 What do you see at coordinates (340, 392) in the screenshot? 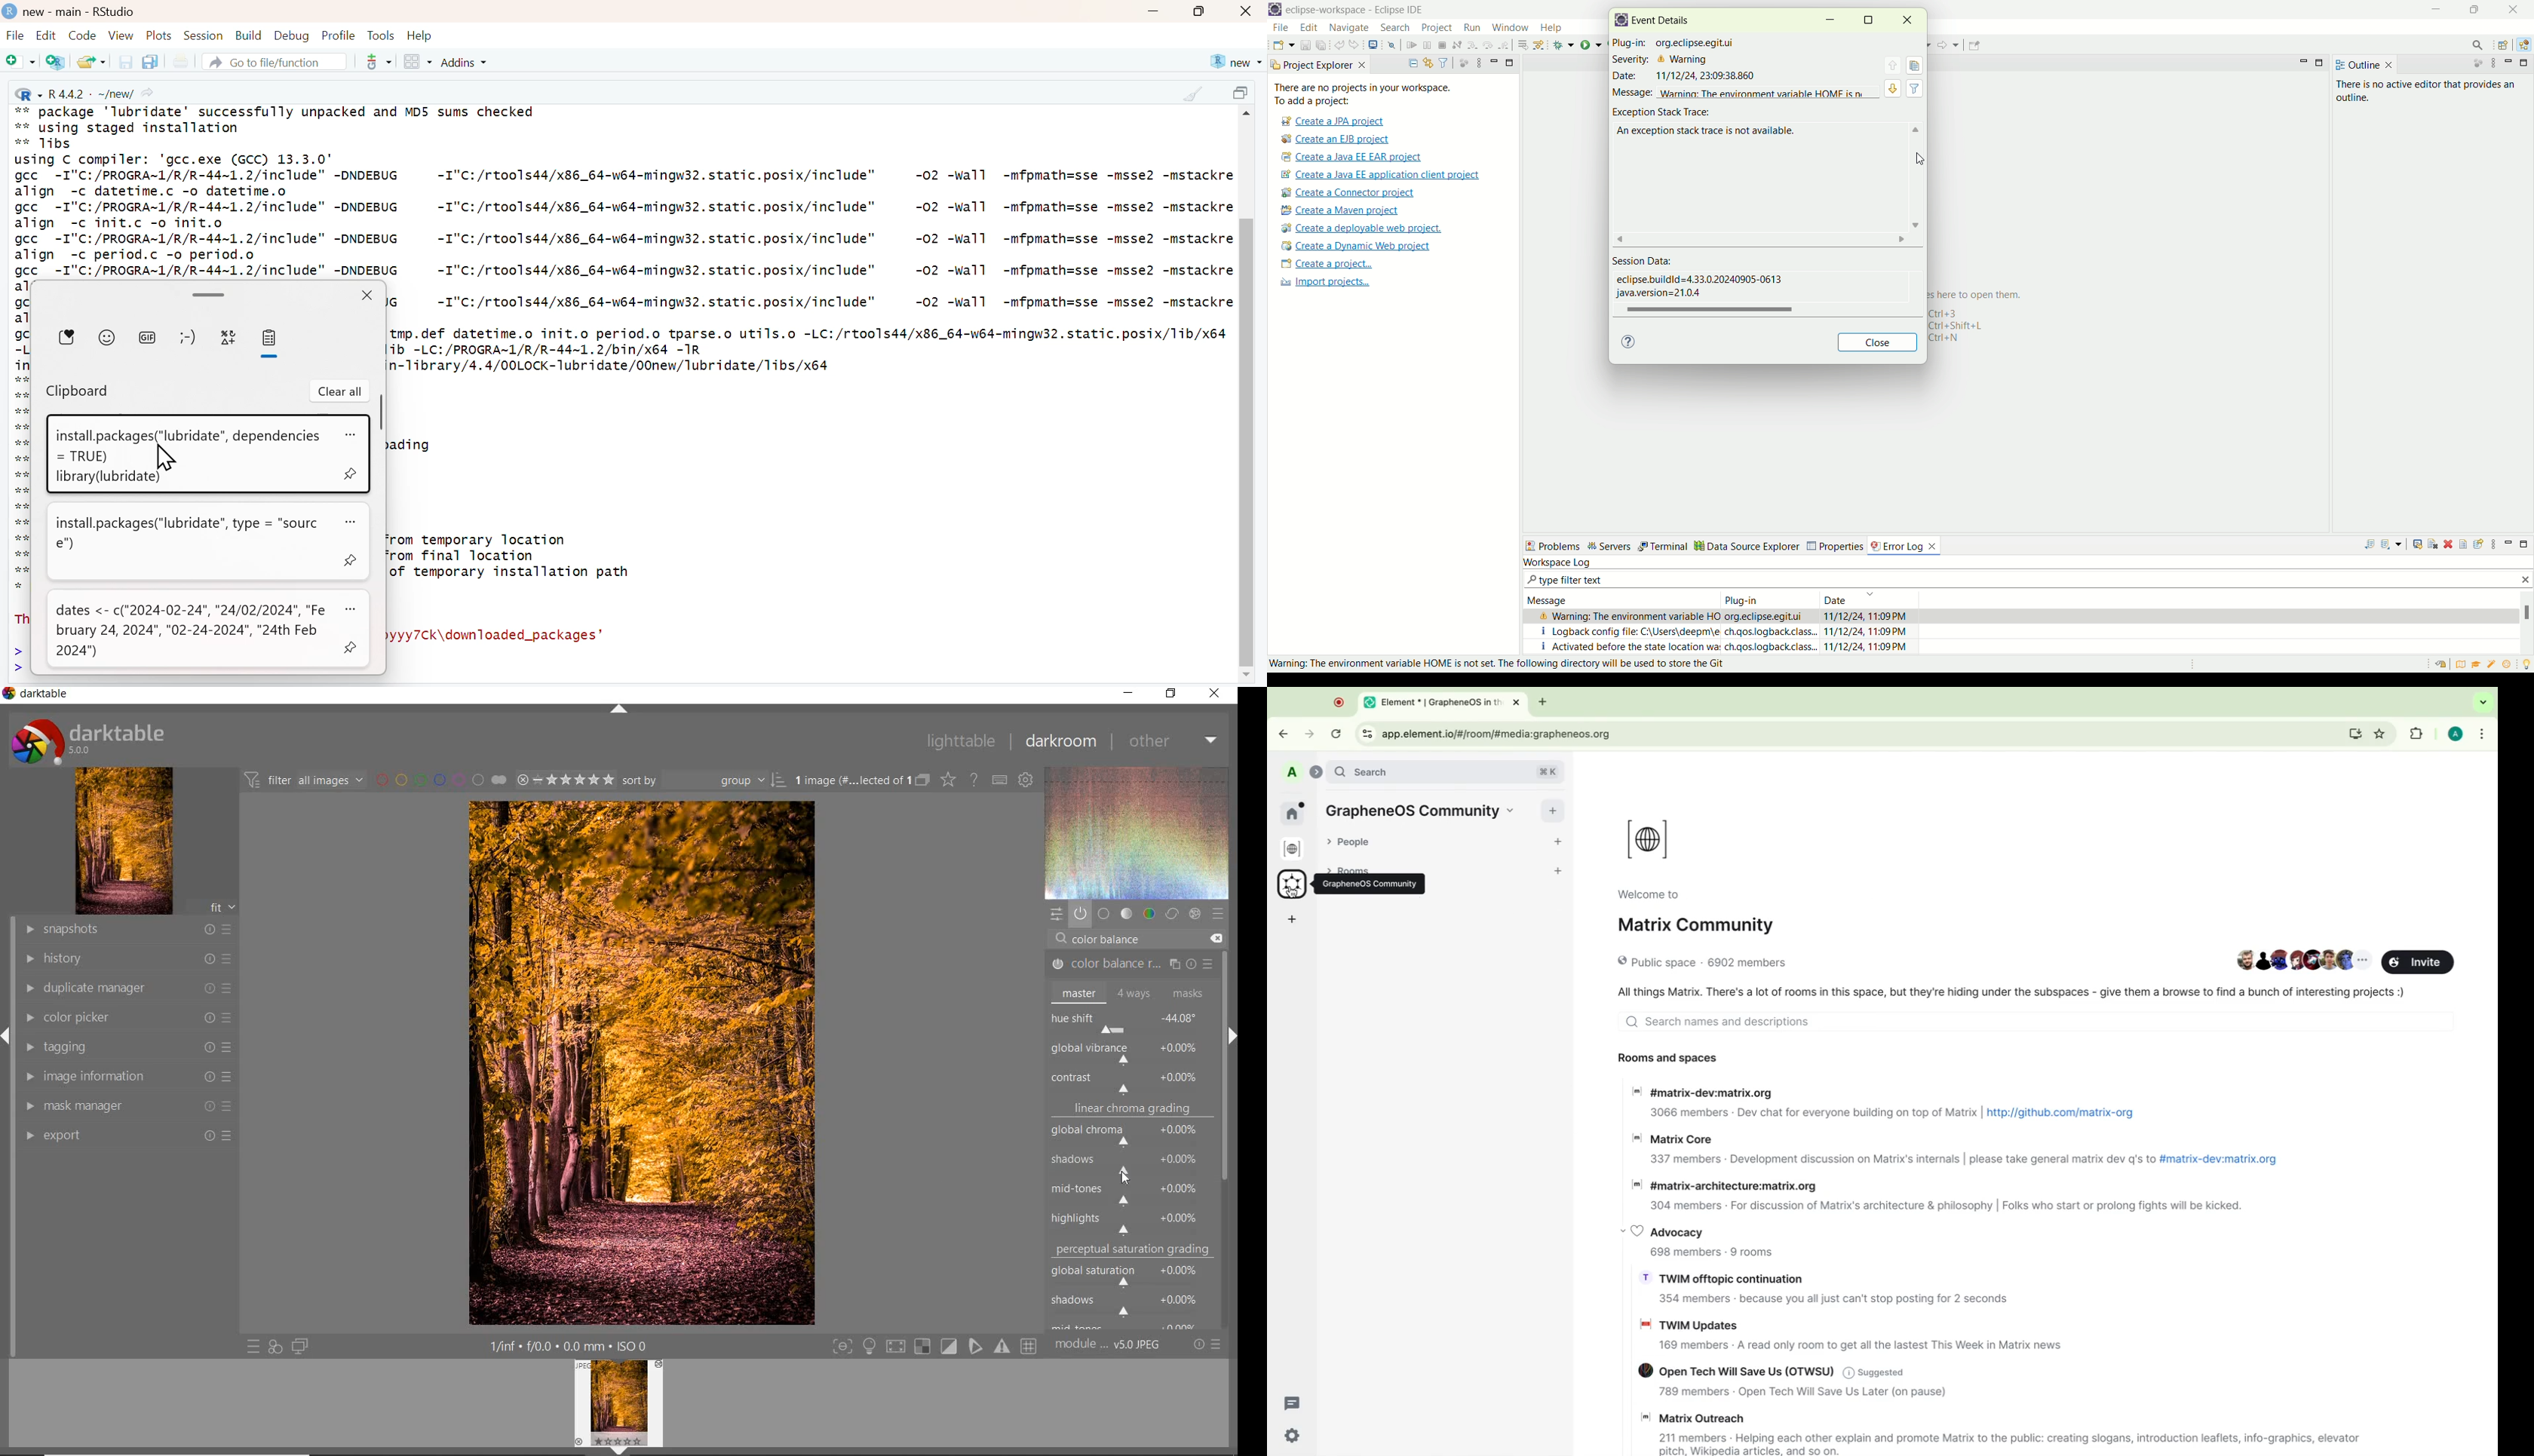
I see `Clear all` at bounding box center [340, 392].